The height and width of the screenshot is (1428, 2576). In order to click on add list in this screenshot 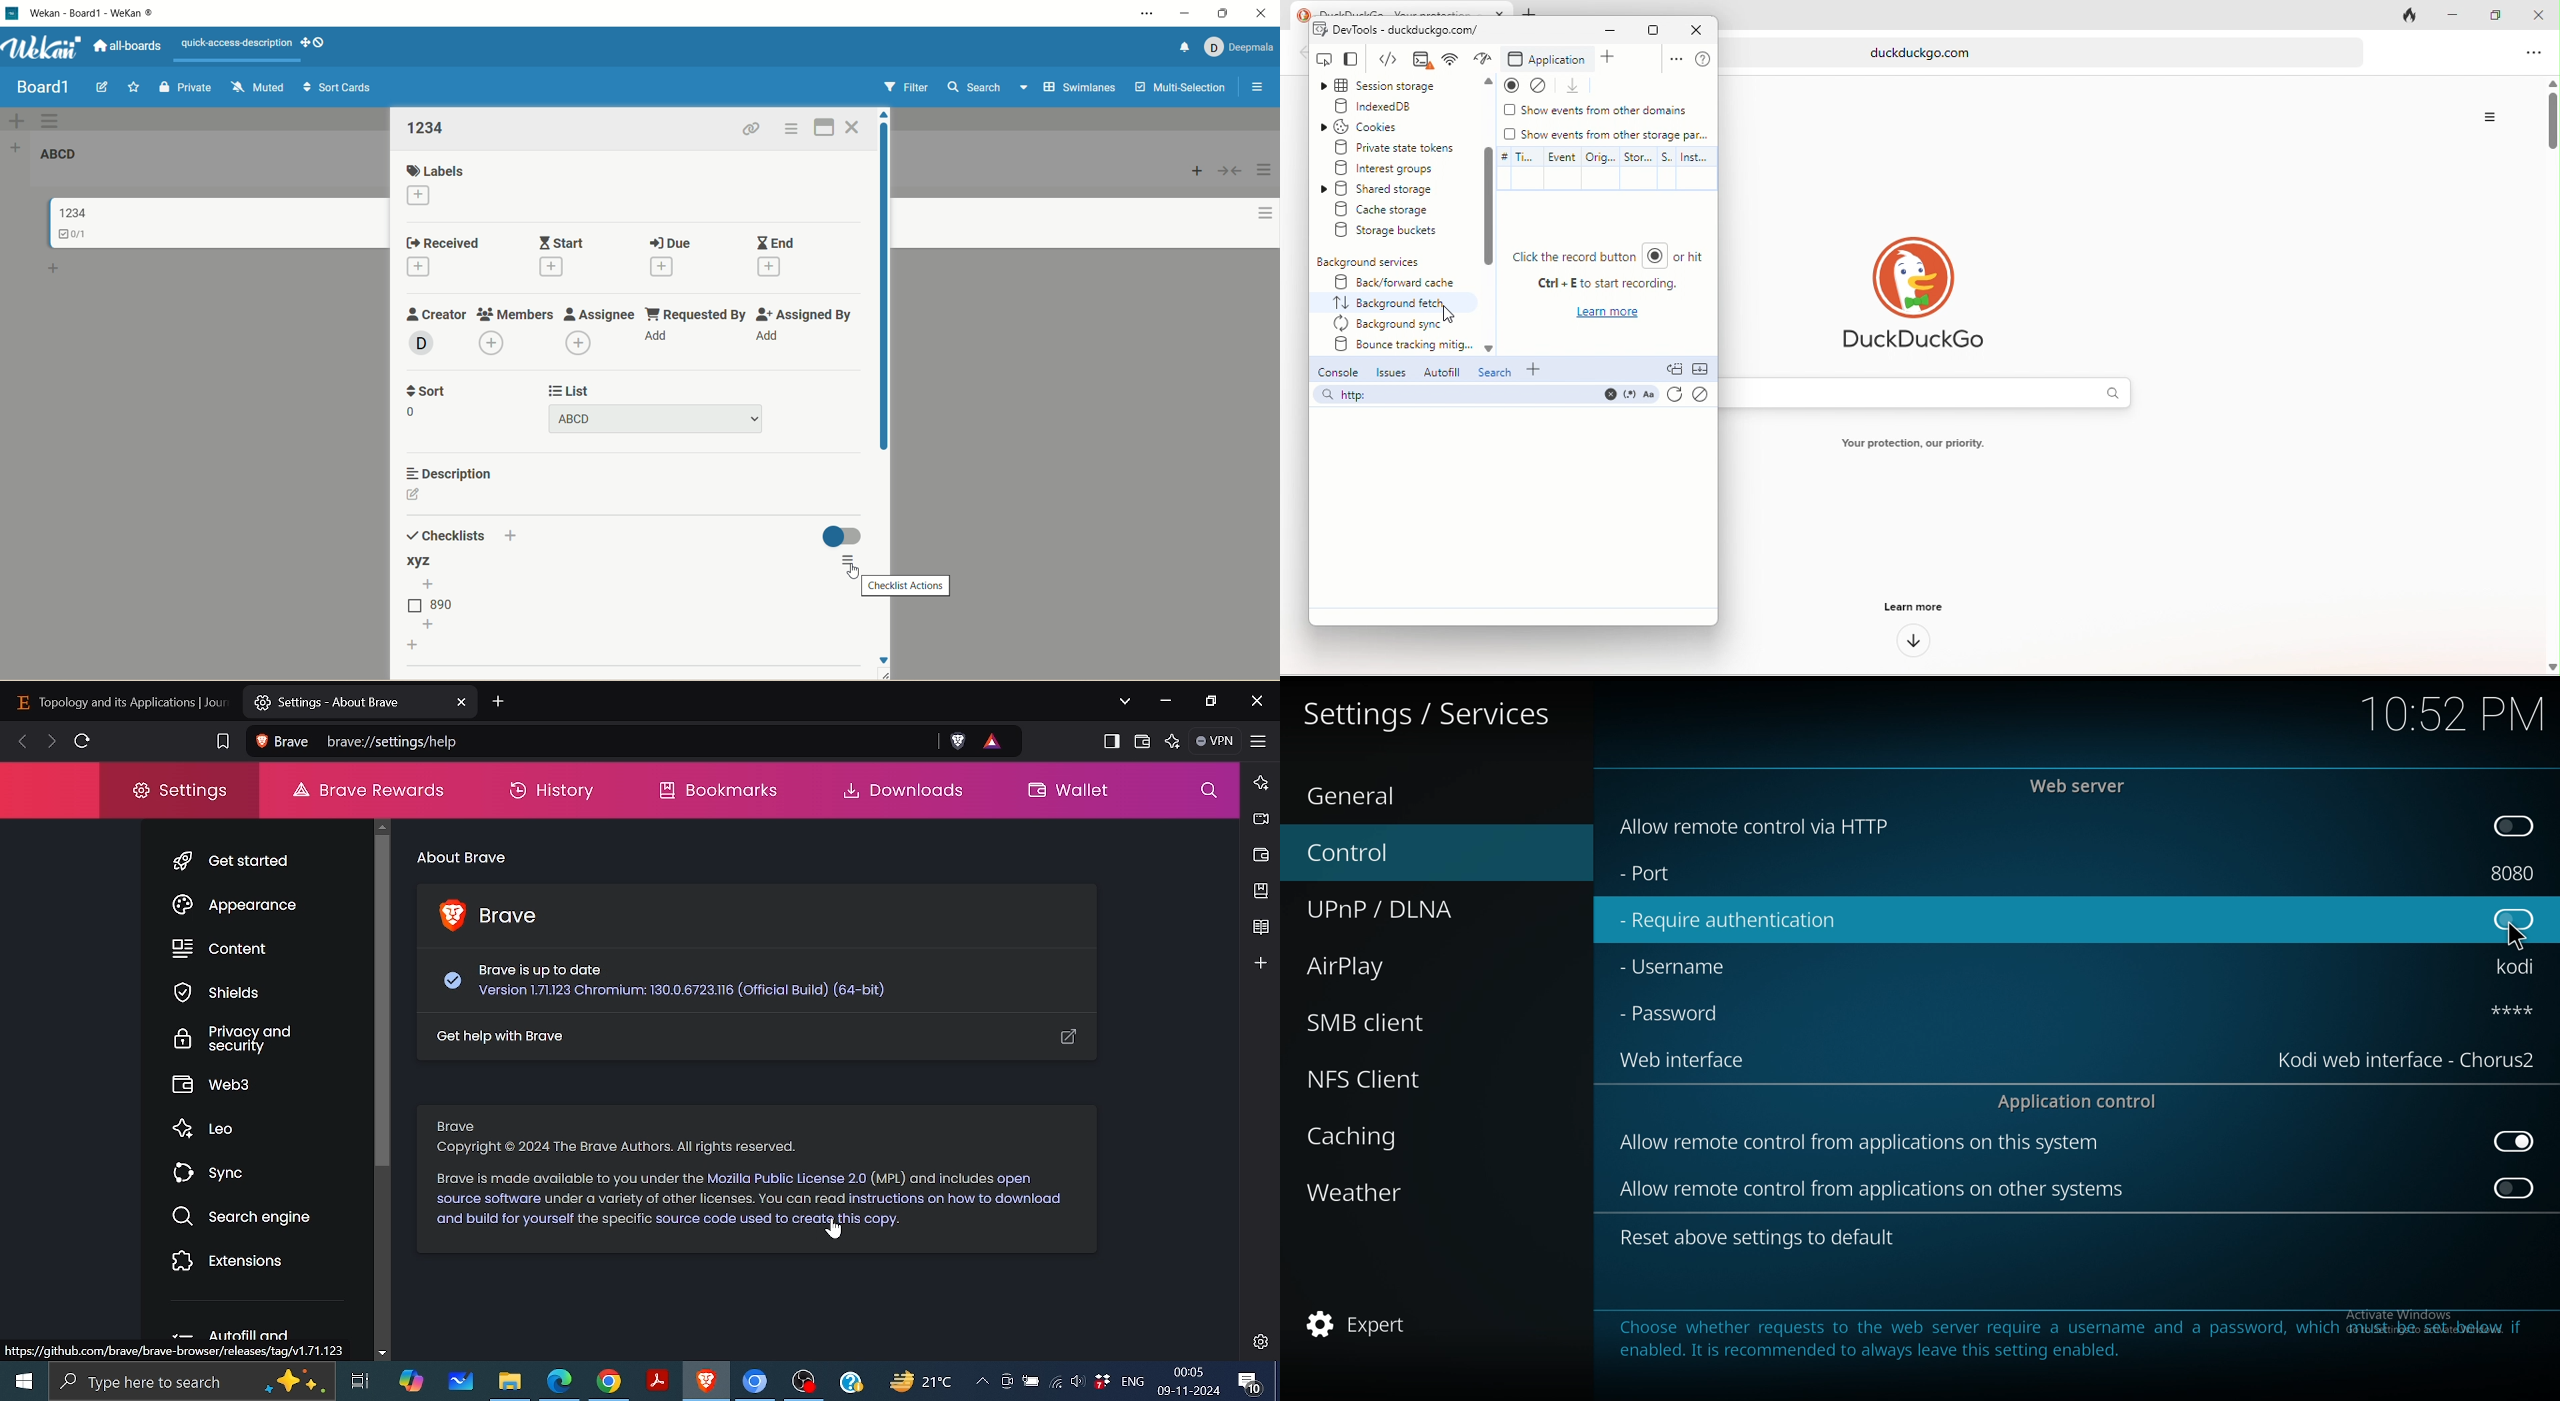, I will do `click(17, 149)`.